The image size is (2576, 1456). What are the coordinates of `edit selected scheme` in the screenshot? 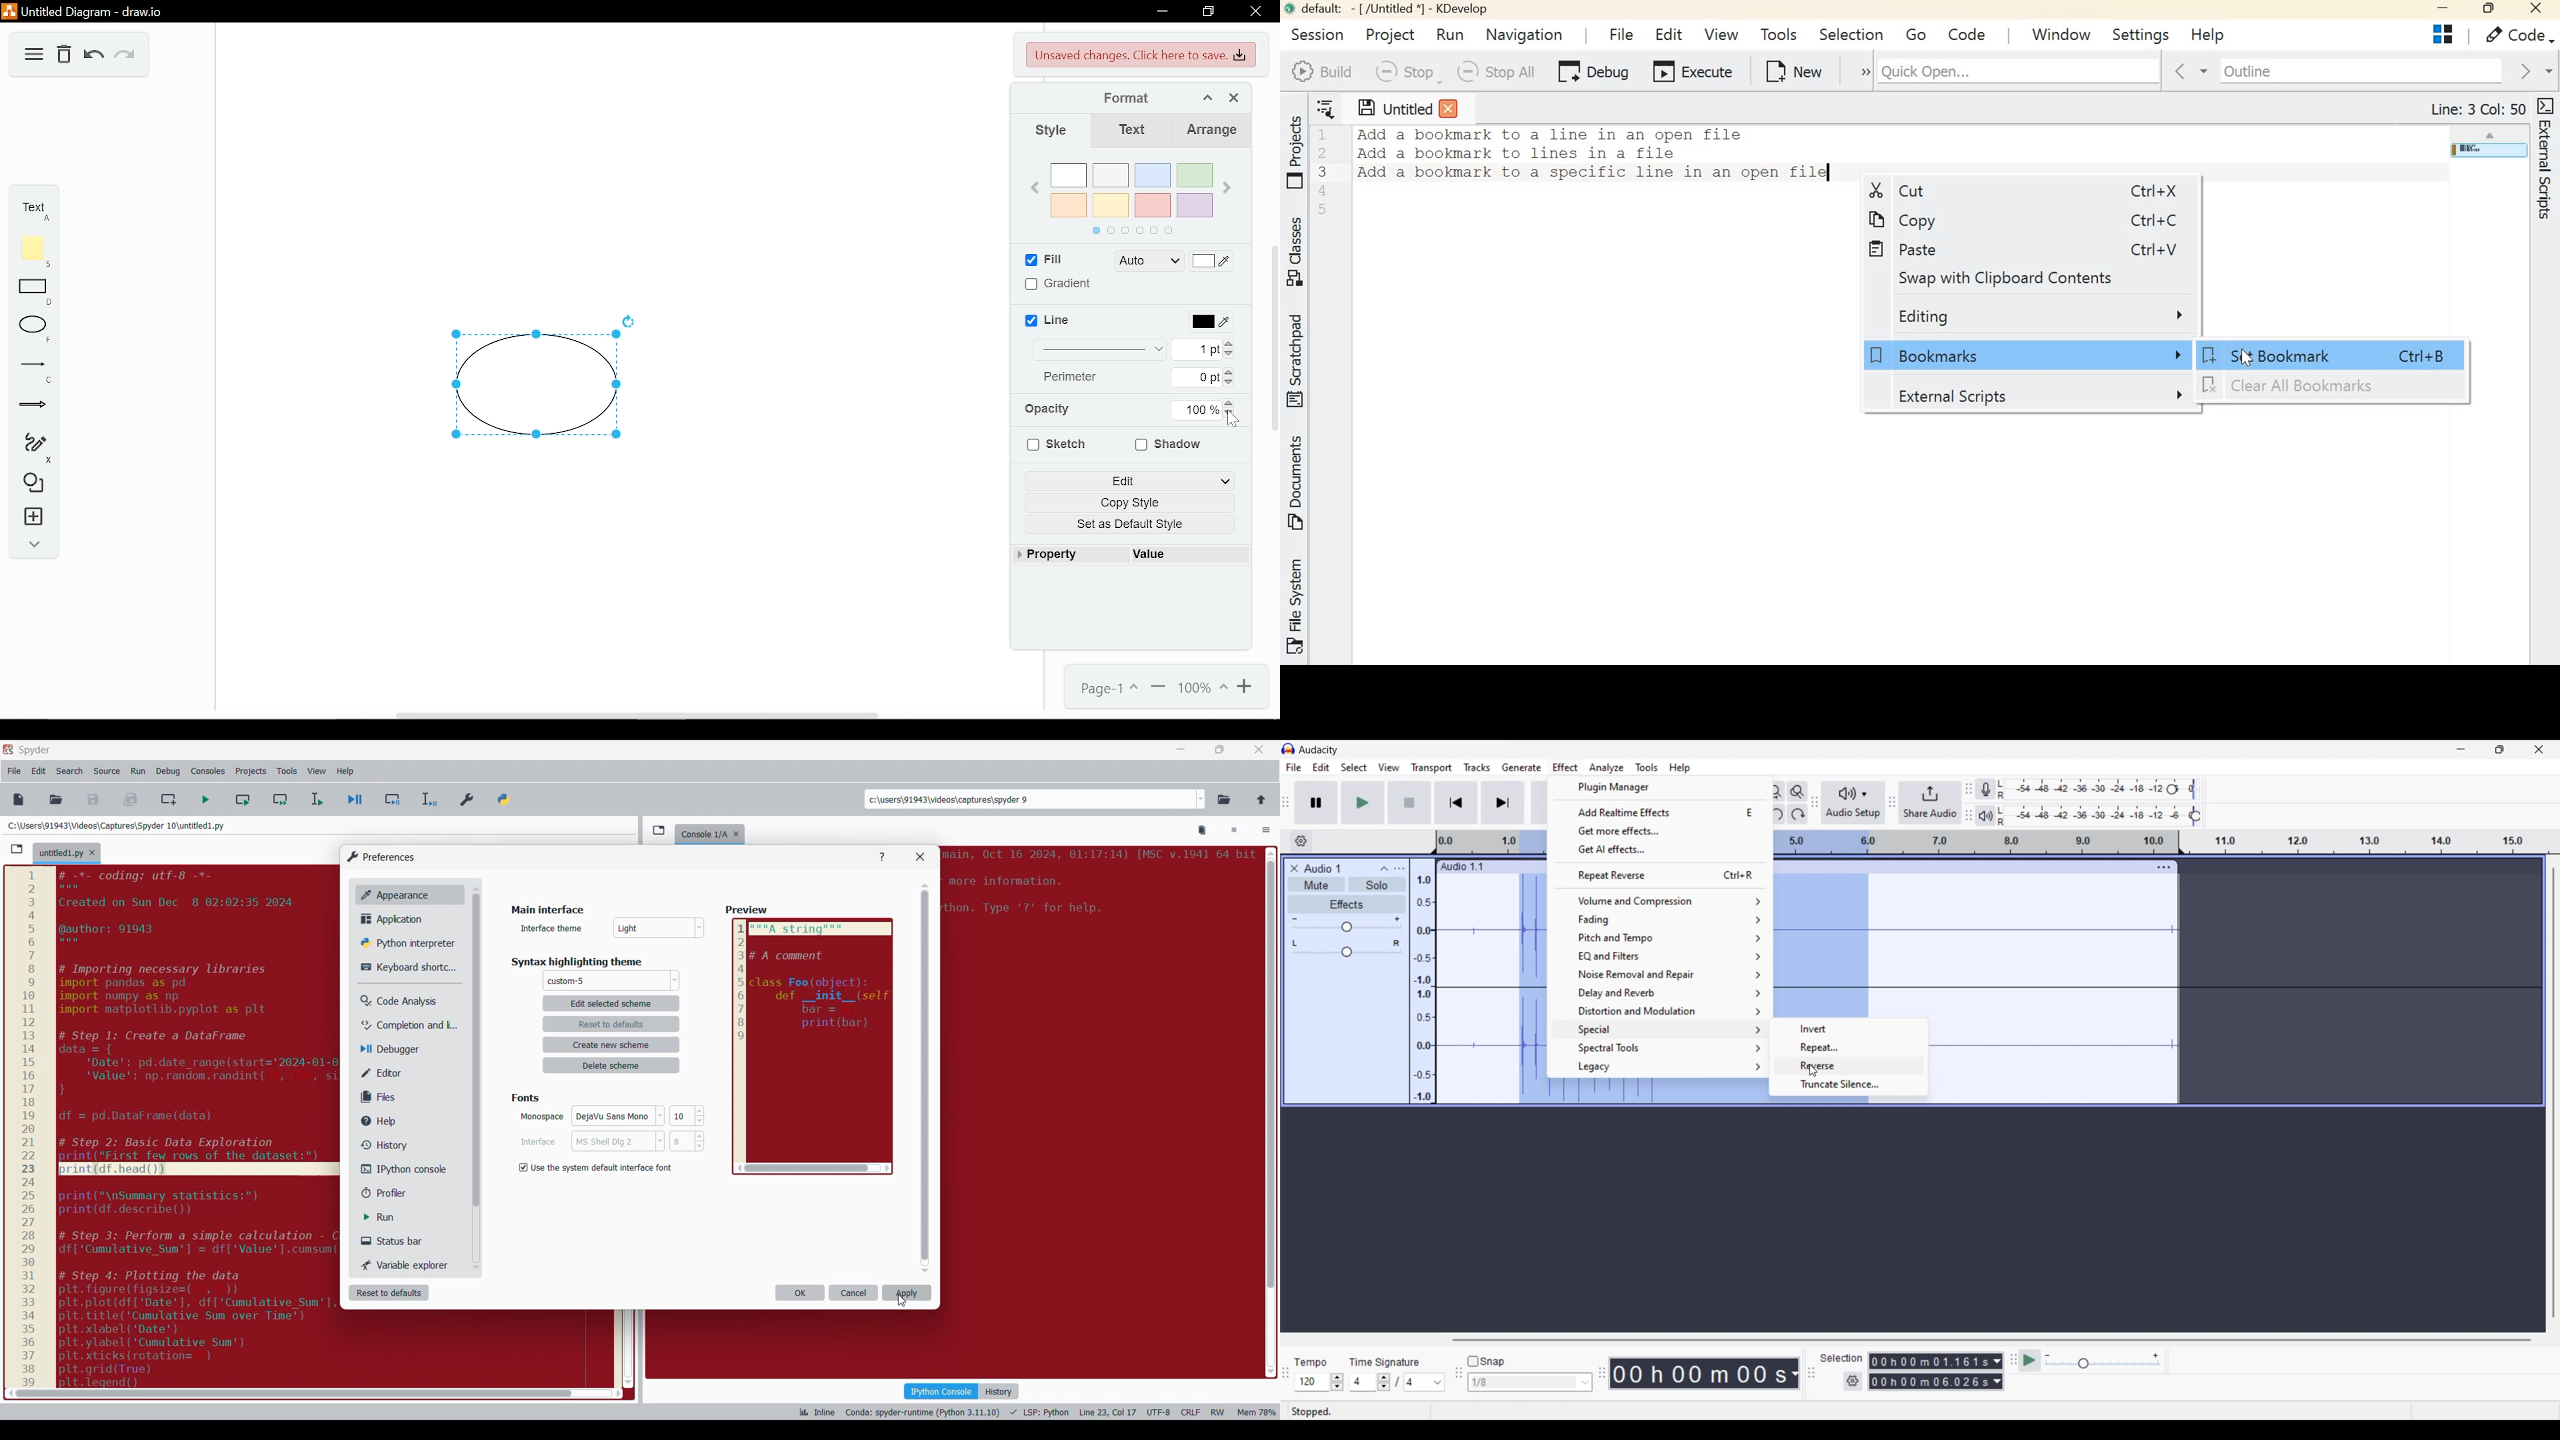 It's located at (611, 1003).